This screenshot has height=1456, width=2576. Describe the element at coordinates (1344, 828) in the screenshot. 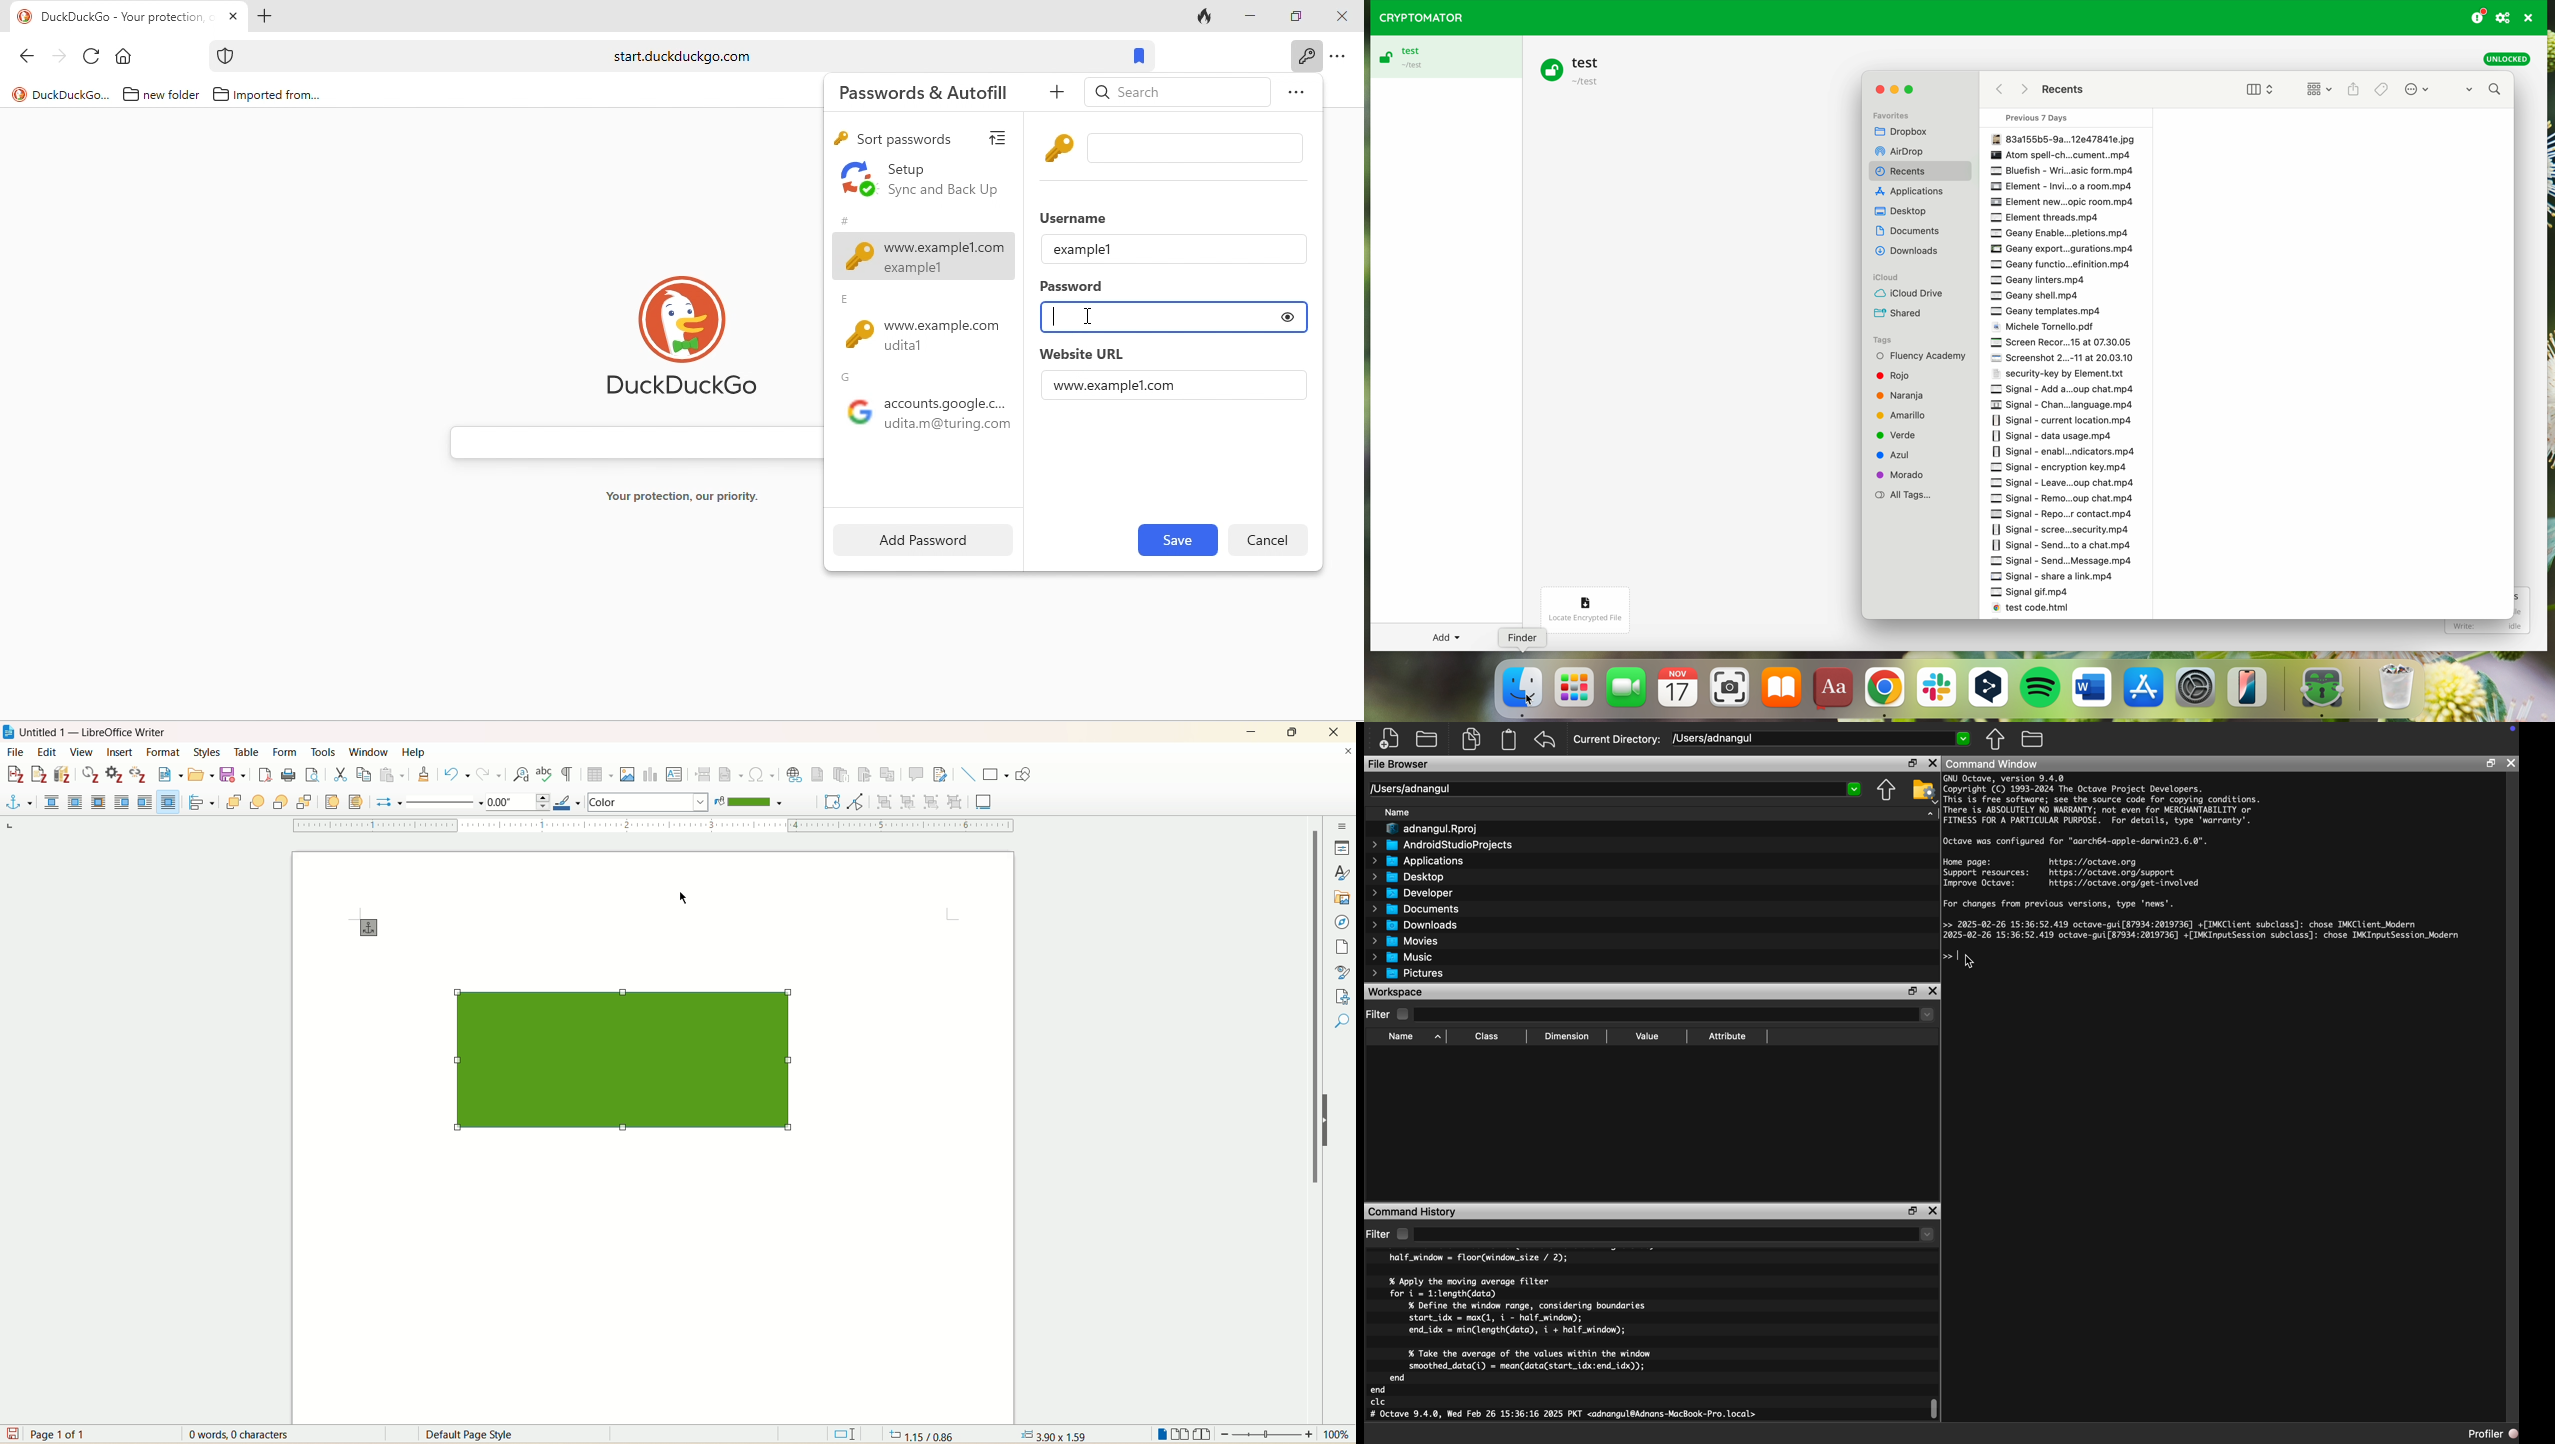

I see `sidebar` at that location.